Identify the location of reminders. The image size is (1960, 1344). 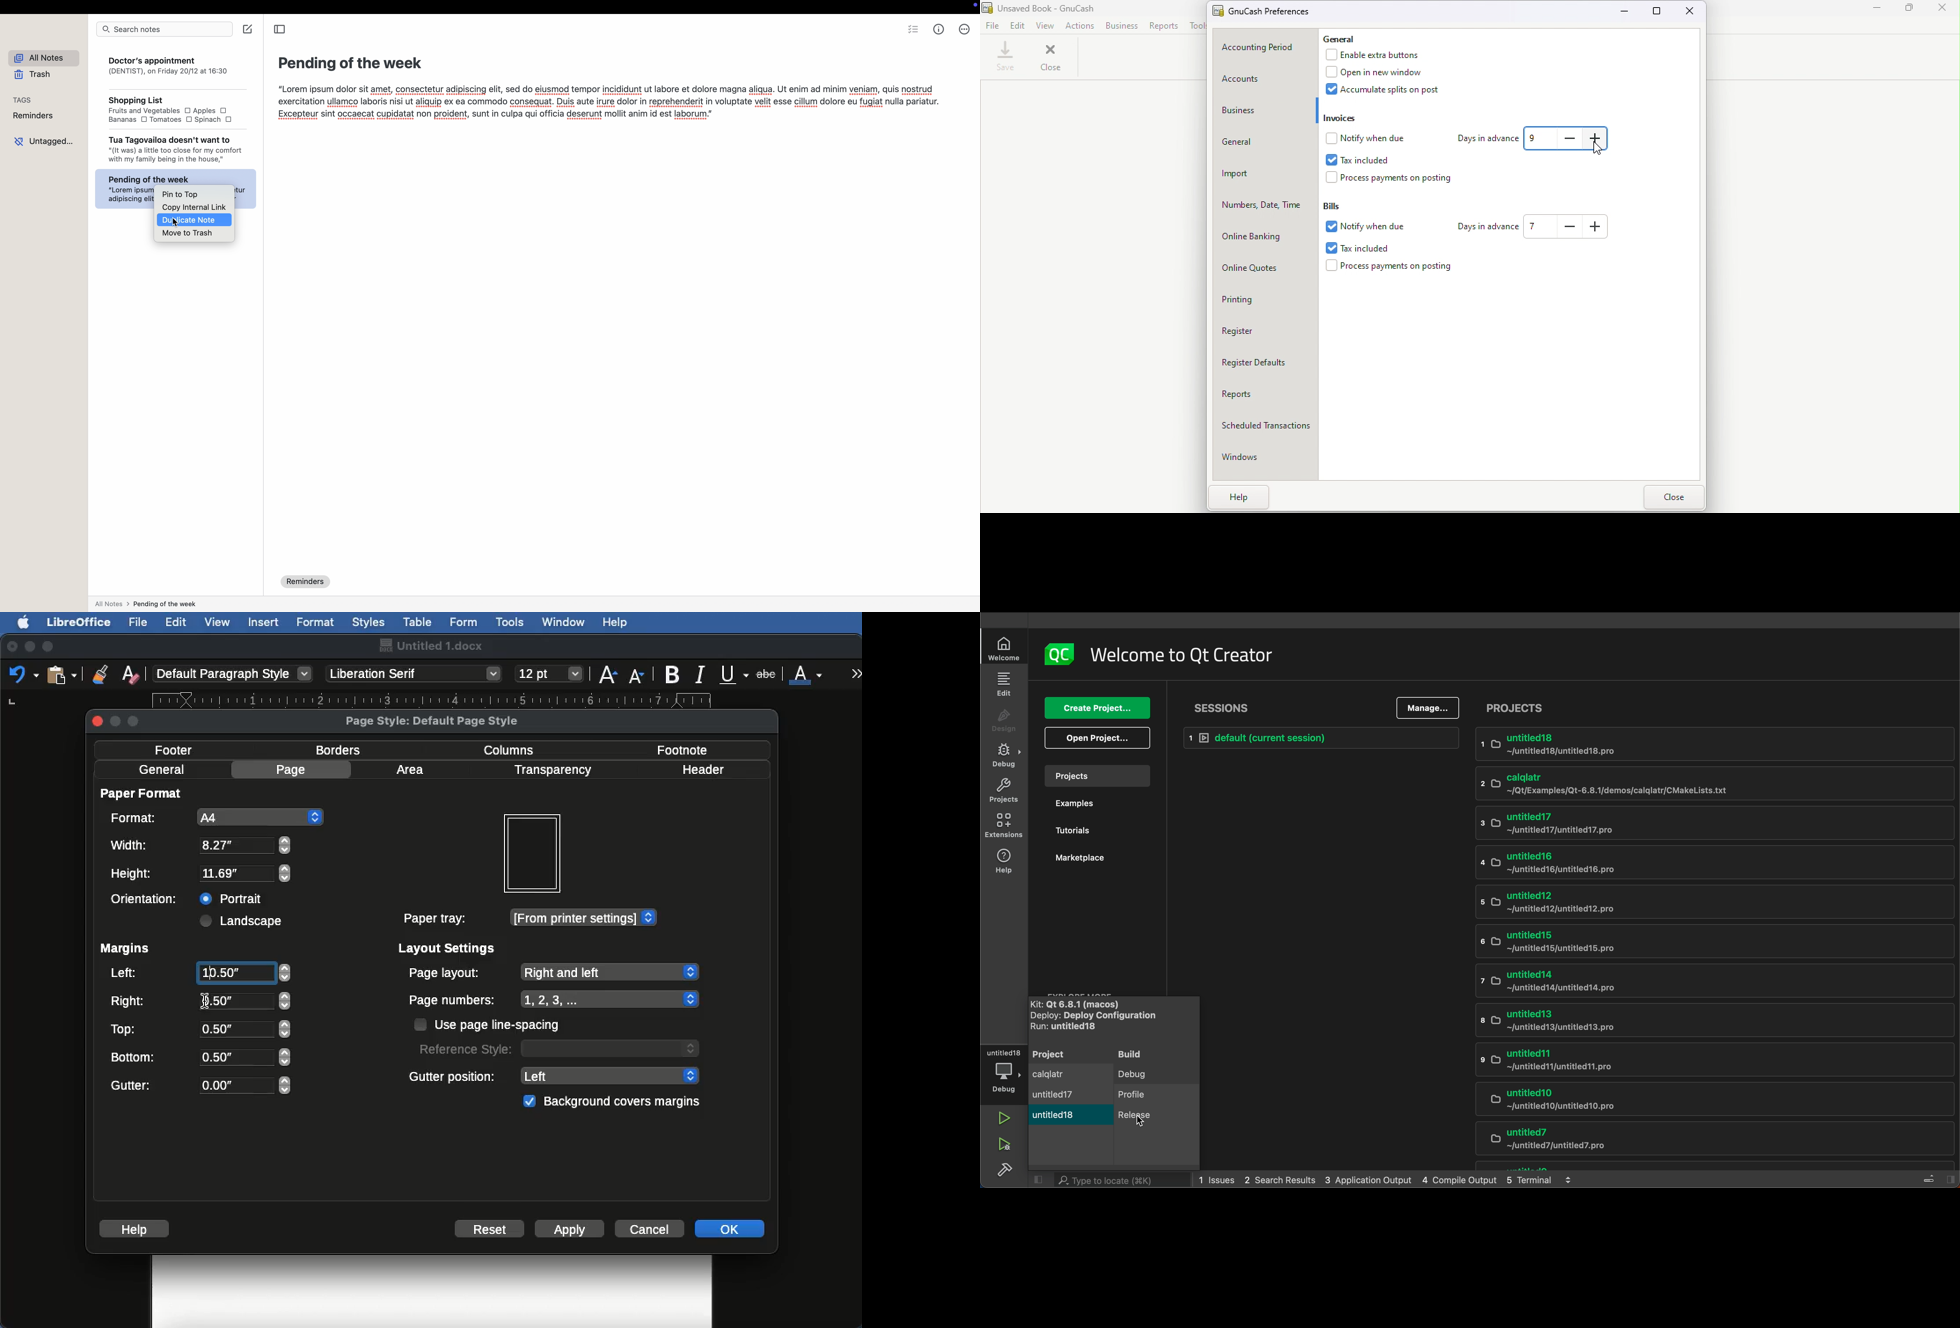
(35, 116).